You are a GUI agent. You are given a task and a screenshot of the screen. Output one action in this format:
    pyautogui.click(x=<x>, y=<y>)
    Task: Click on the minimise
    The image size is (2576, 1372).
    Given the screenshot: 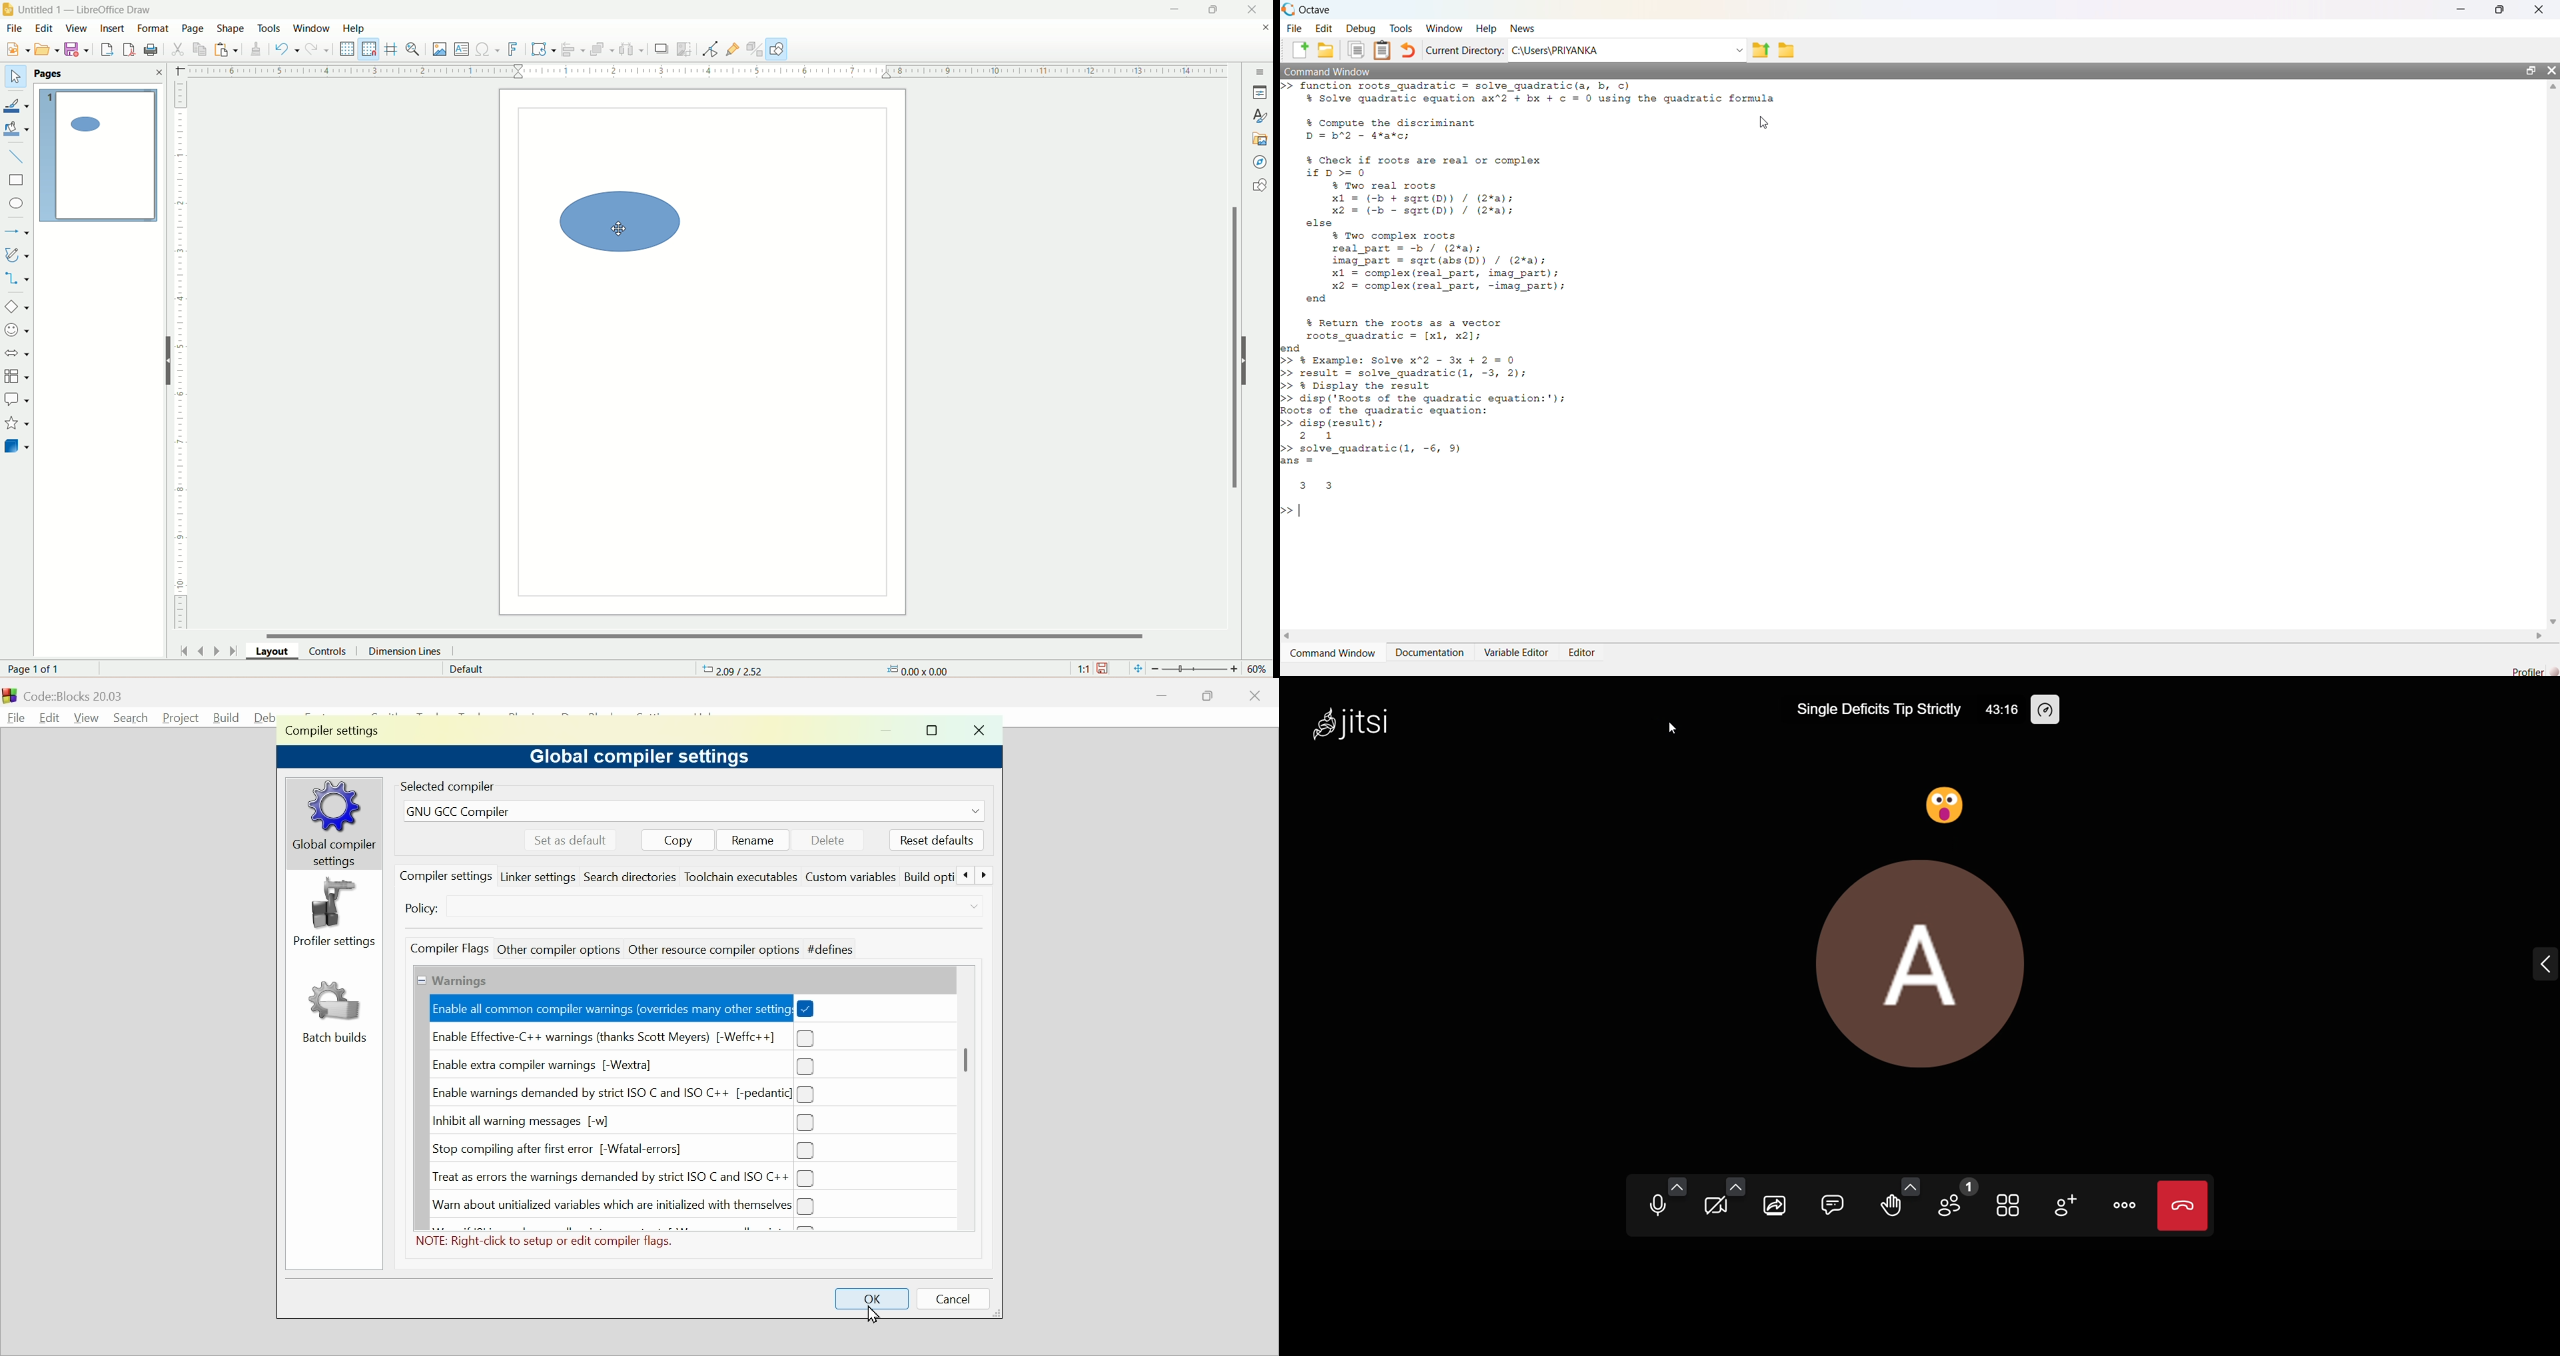 What is the action you would take?
    pyautogui.click(x=1162, y=695)
    